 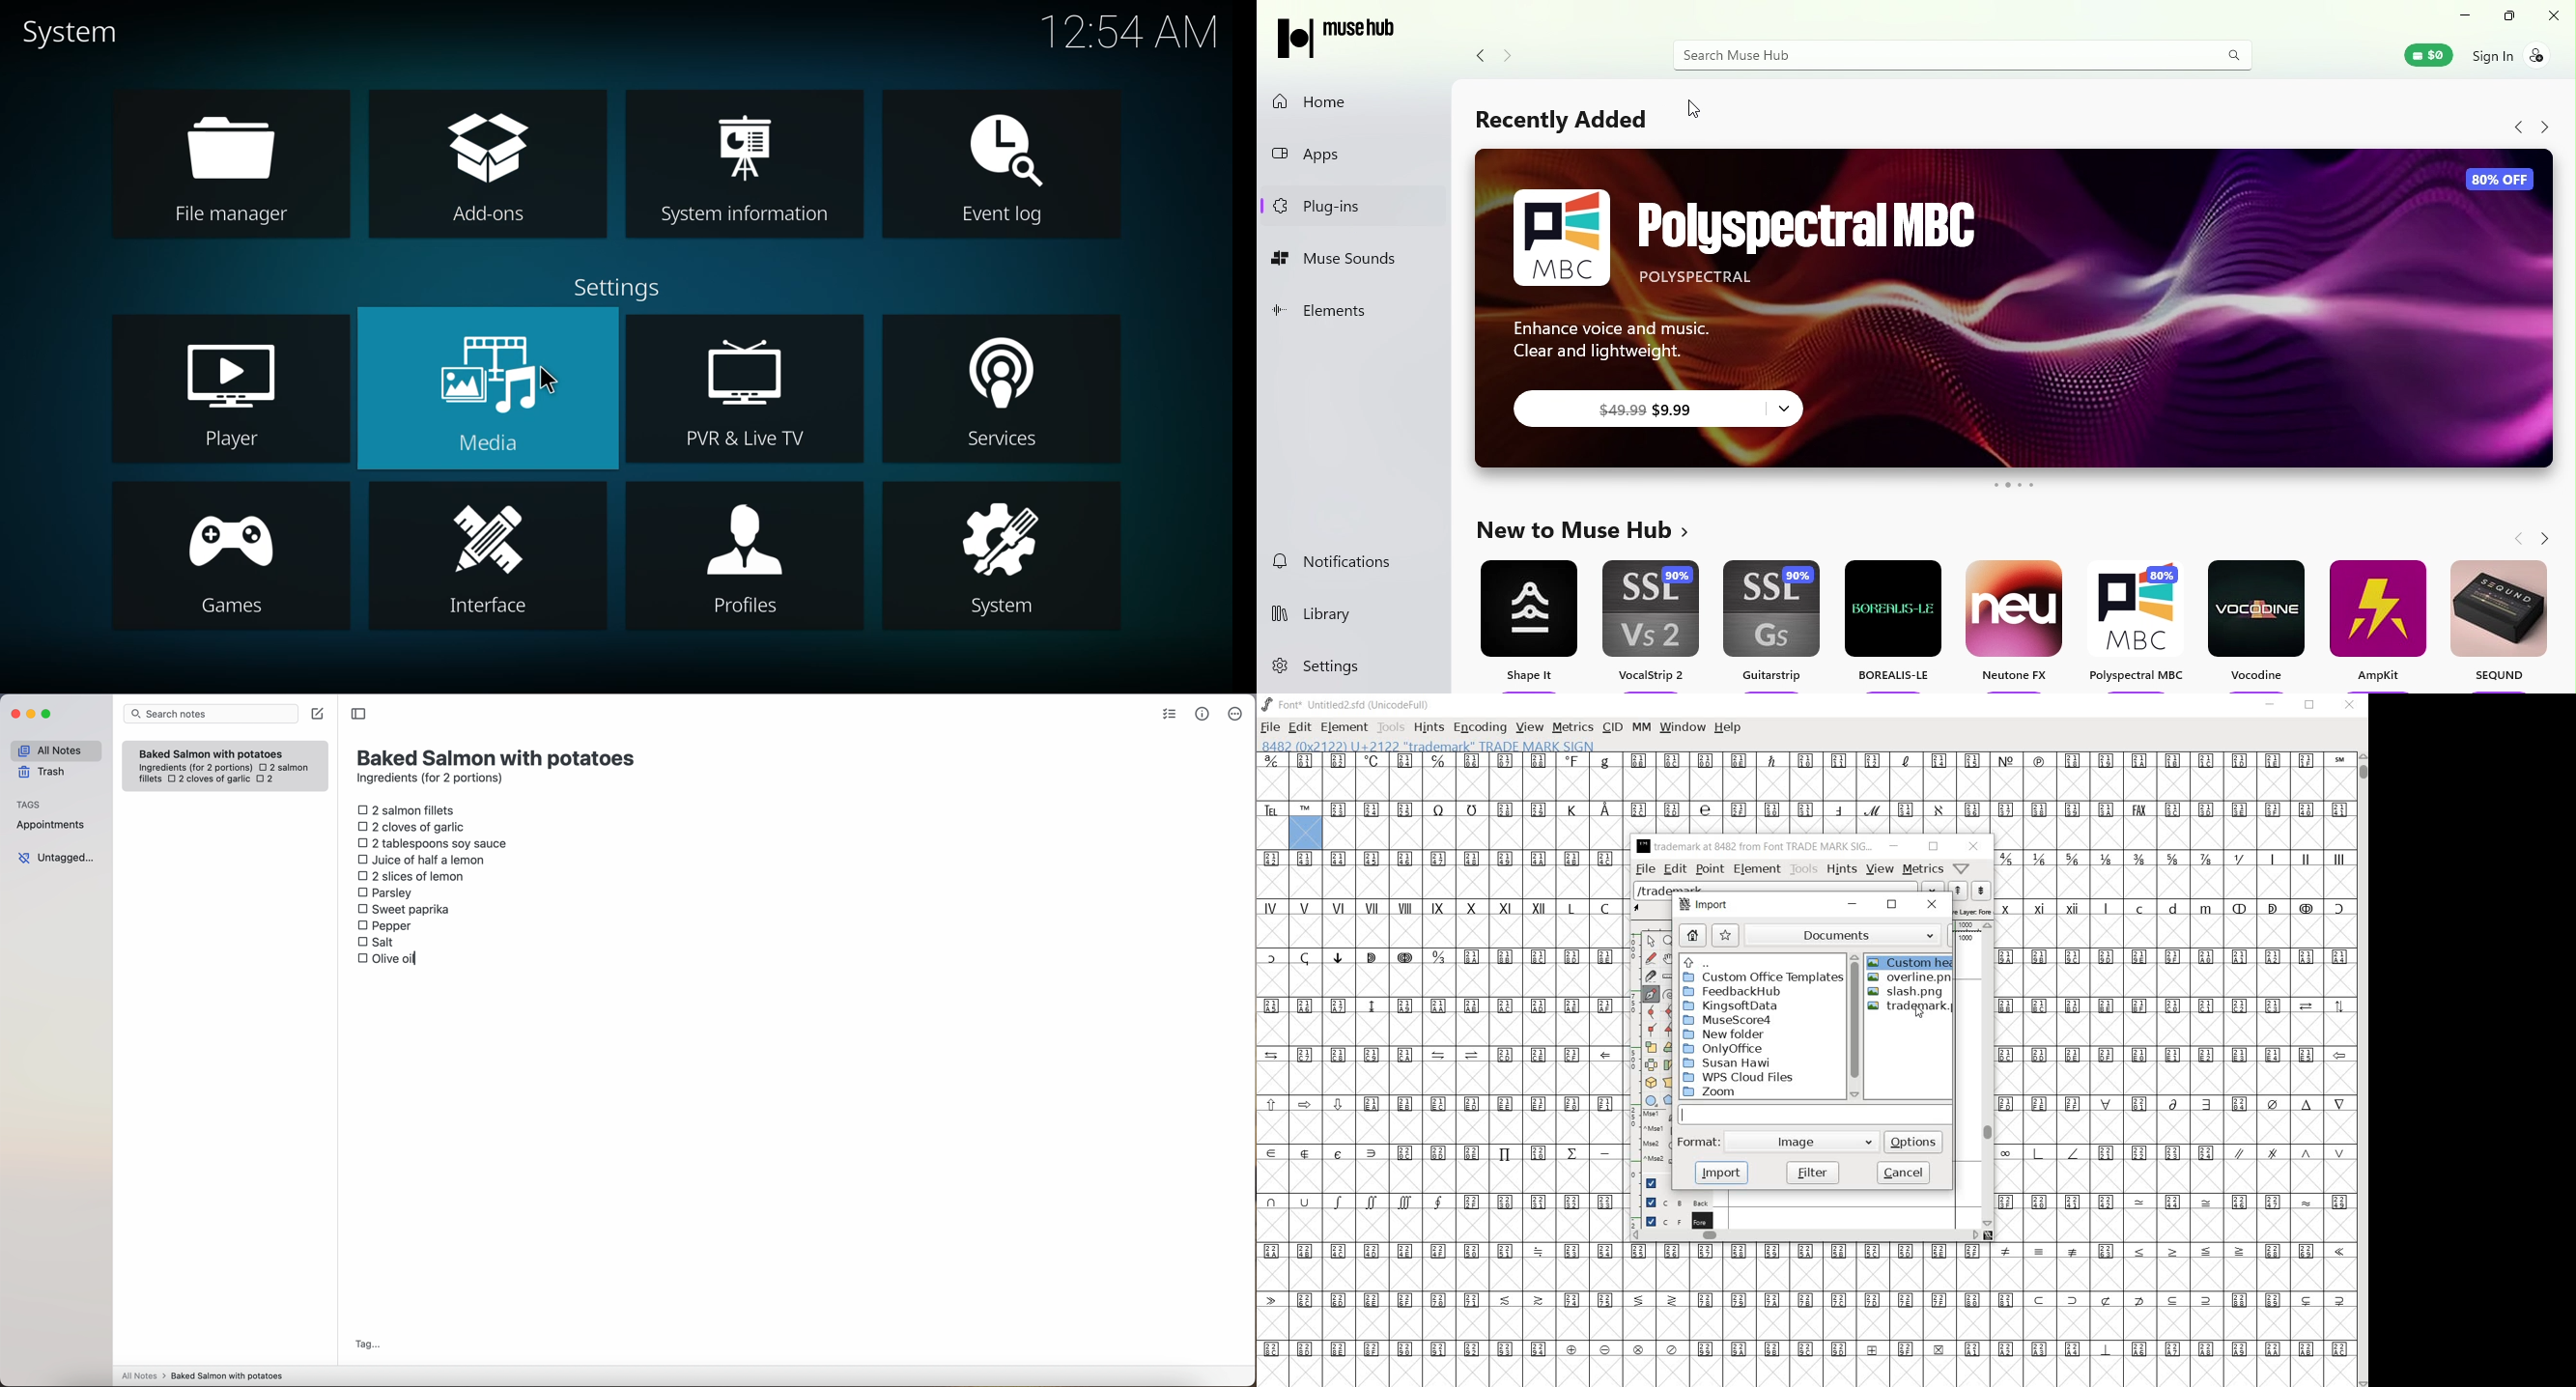 I want to click on mathematical fractions, so click(x=2123, y=872).